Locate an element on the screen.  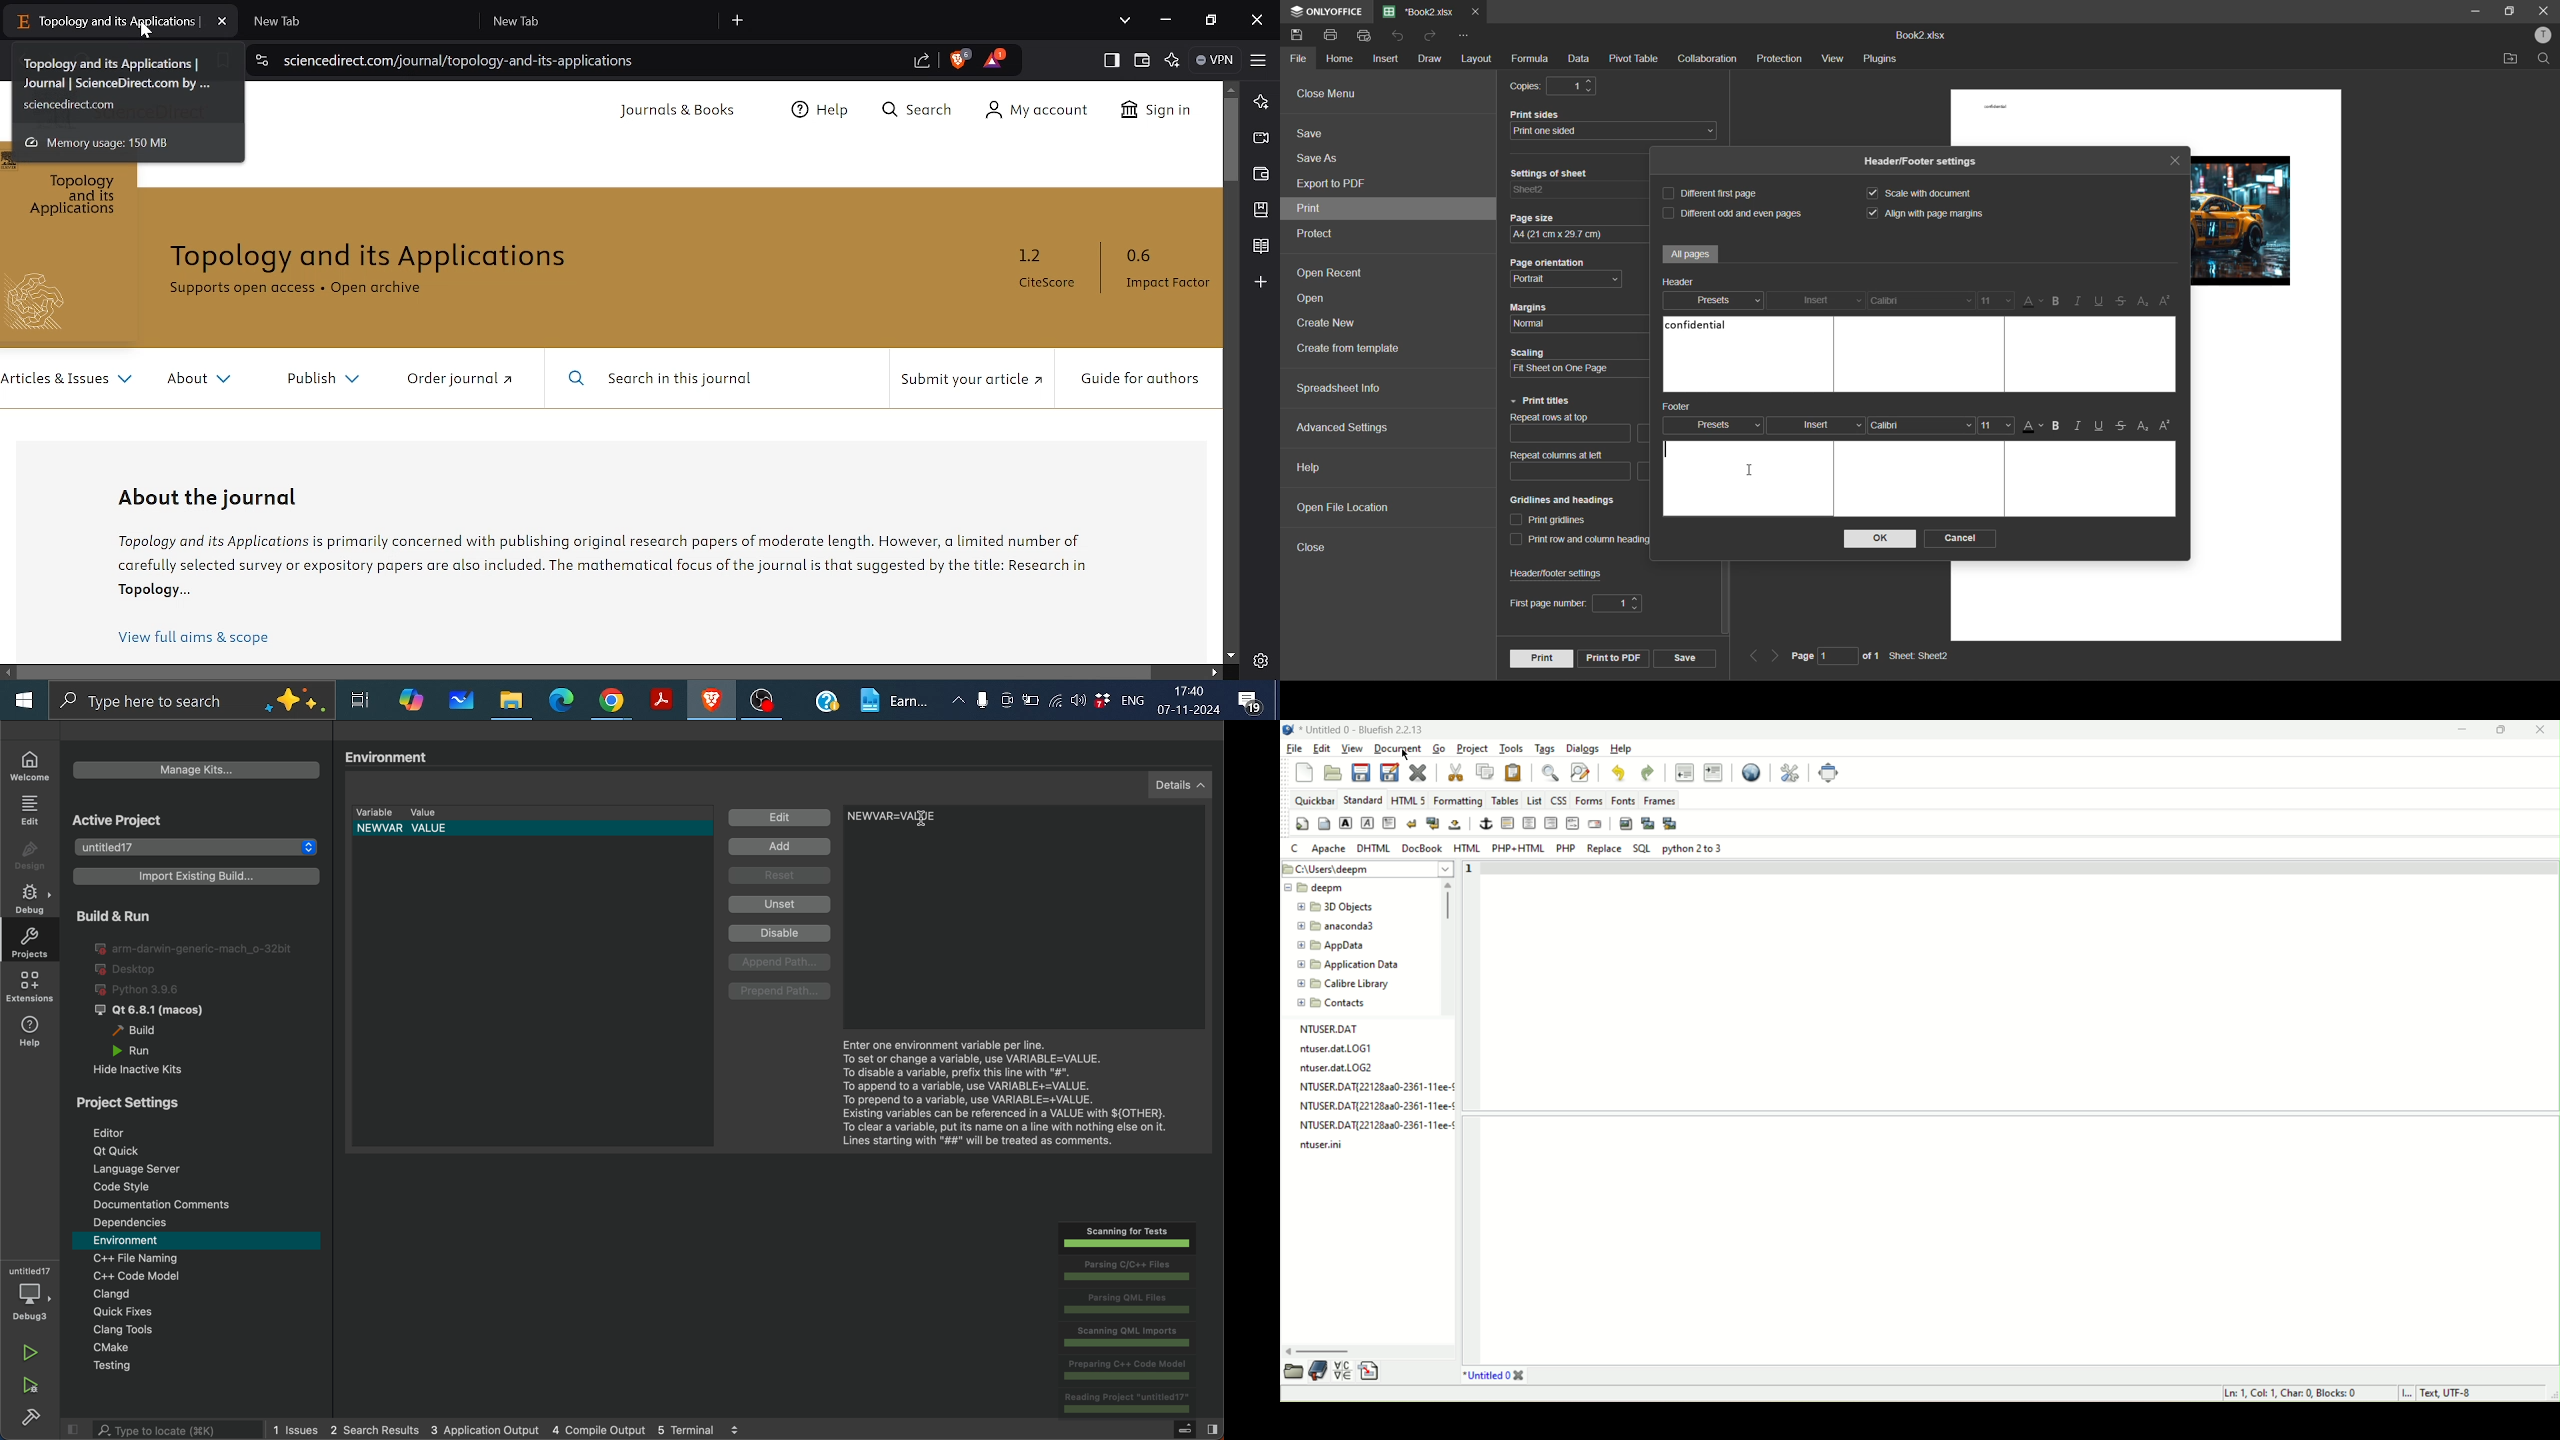
Header/Footer settings is located at coordinates (1920, 160).